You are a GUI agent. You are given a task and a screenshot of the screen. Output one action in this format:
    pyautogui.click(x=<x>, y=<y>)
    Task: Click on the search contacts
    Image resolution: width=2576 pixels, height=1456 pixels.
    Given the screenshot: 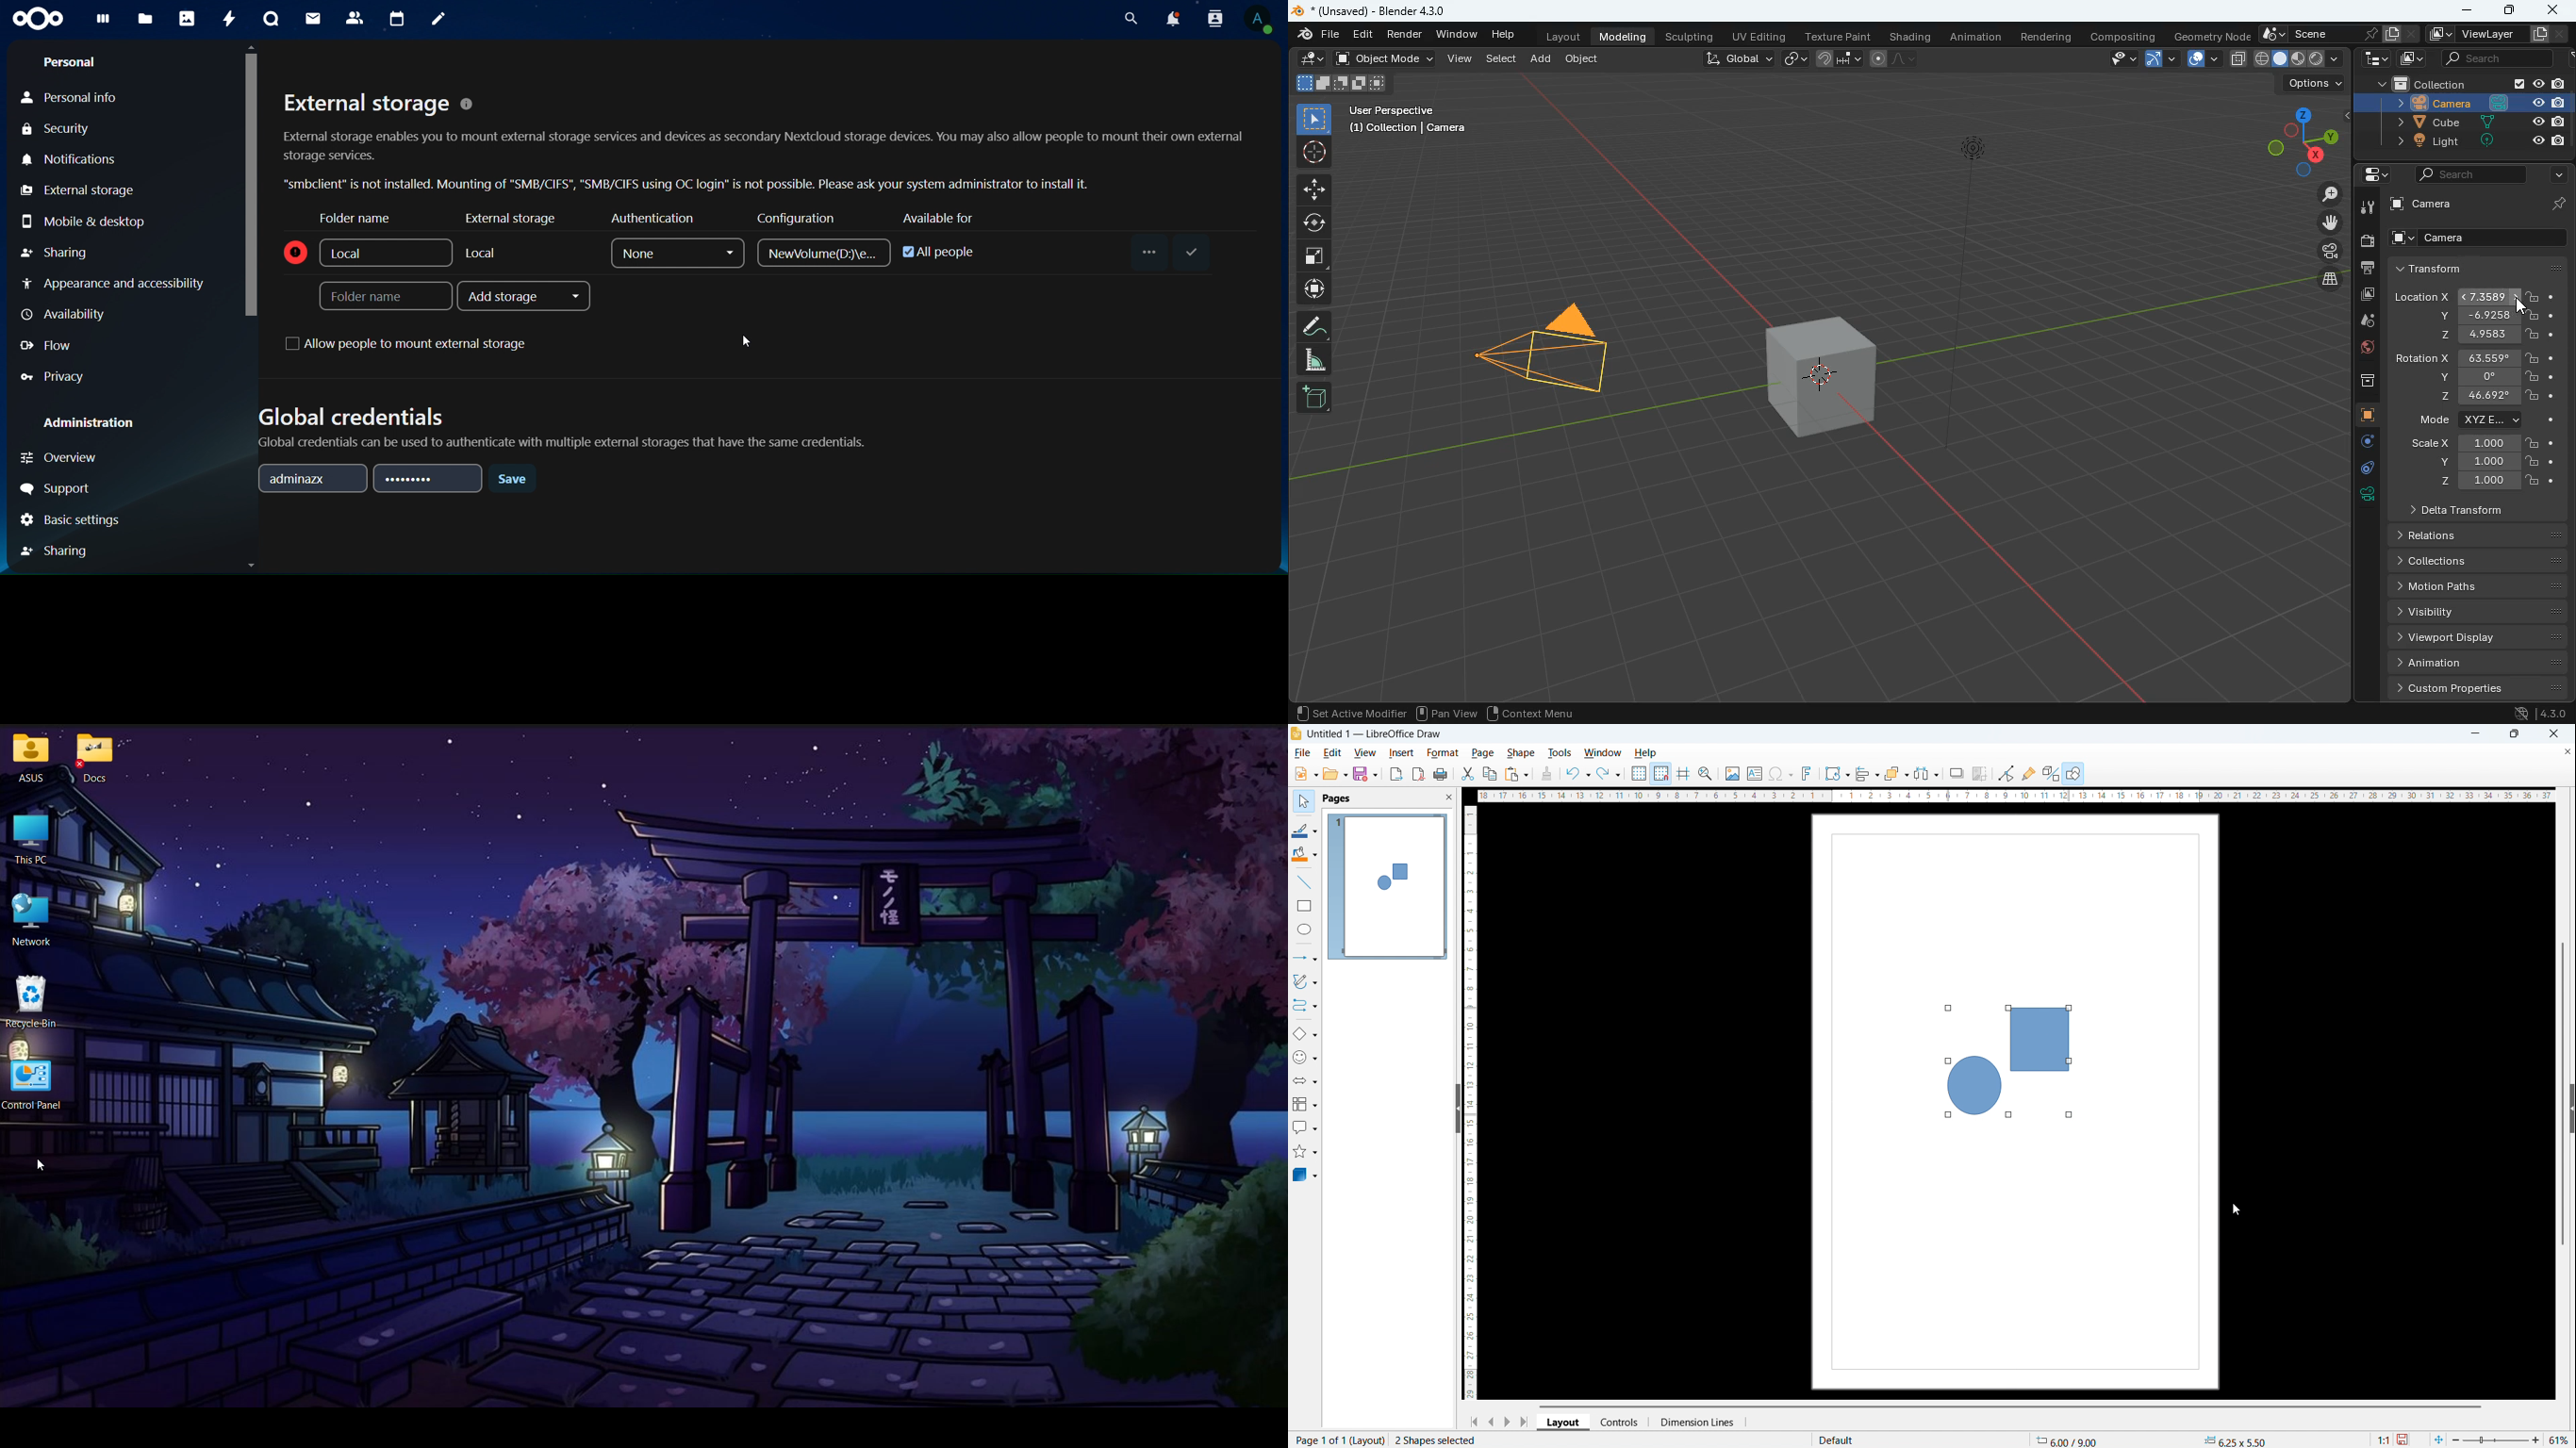 What is the action you would take?
    pyautogui.click(x=1215, y=19)
    